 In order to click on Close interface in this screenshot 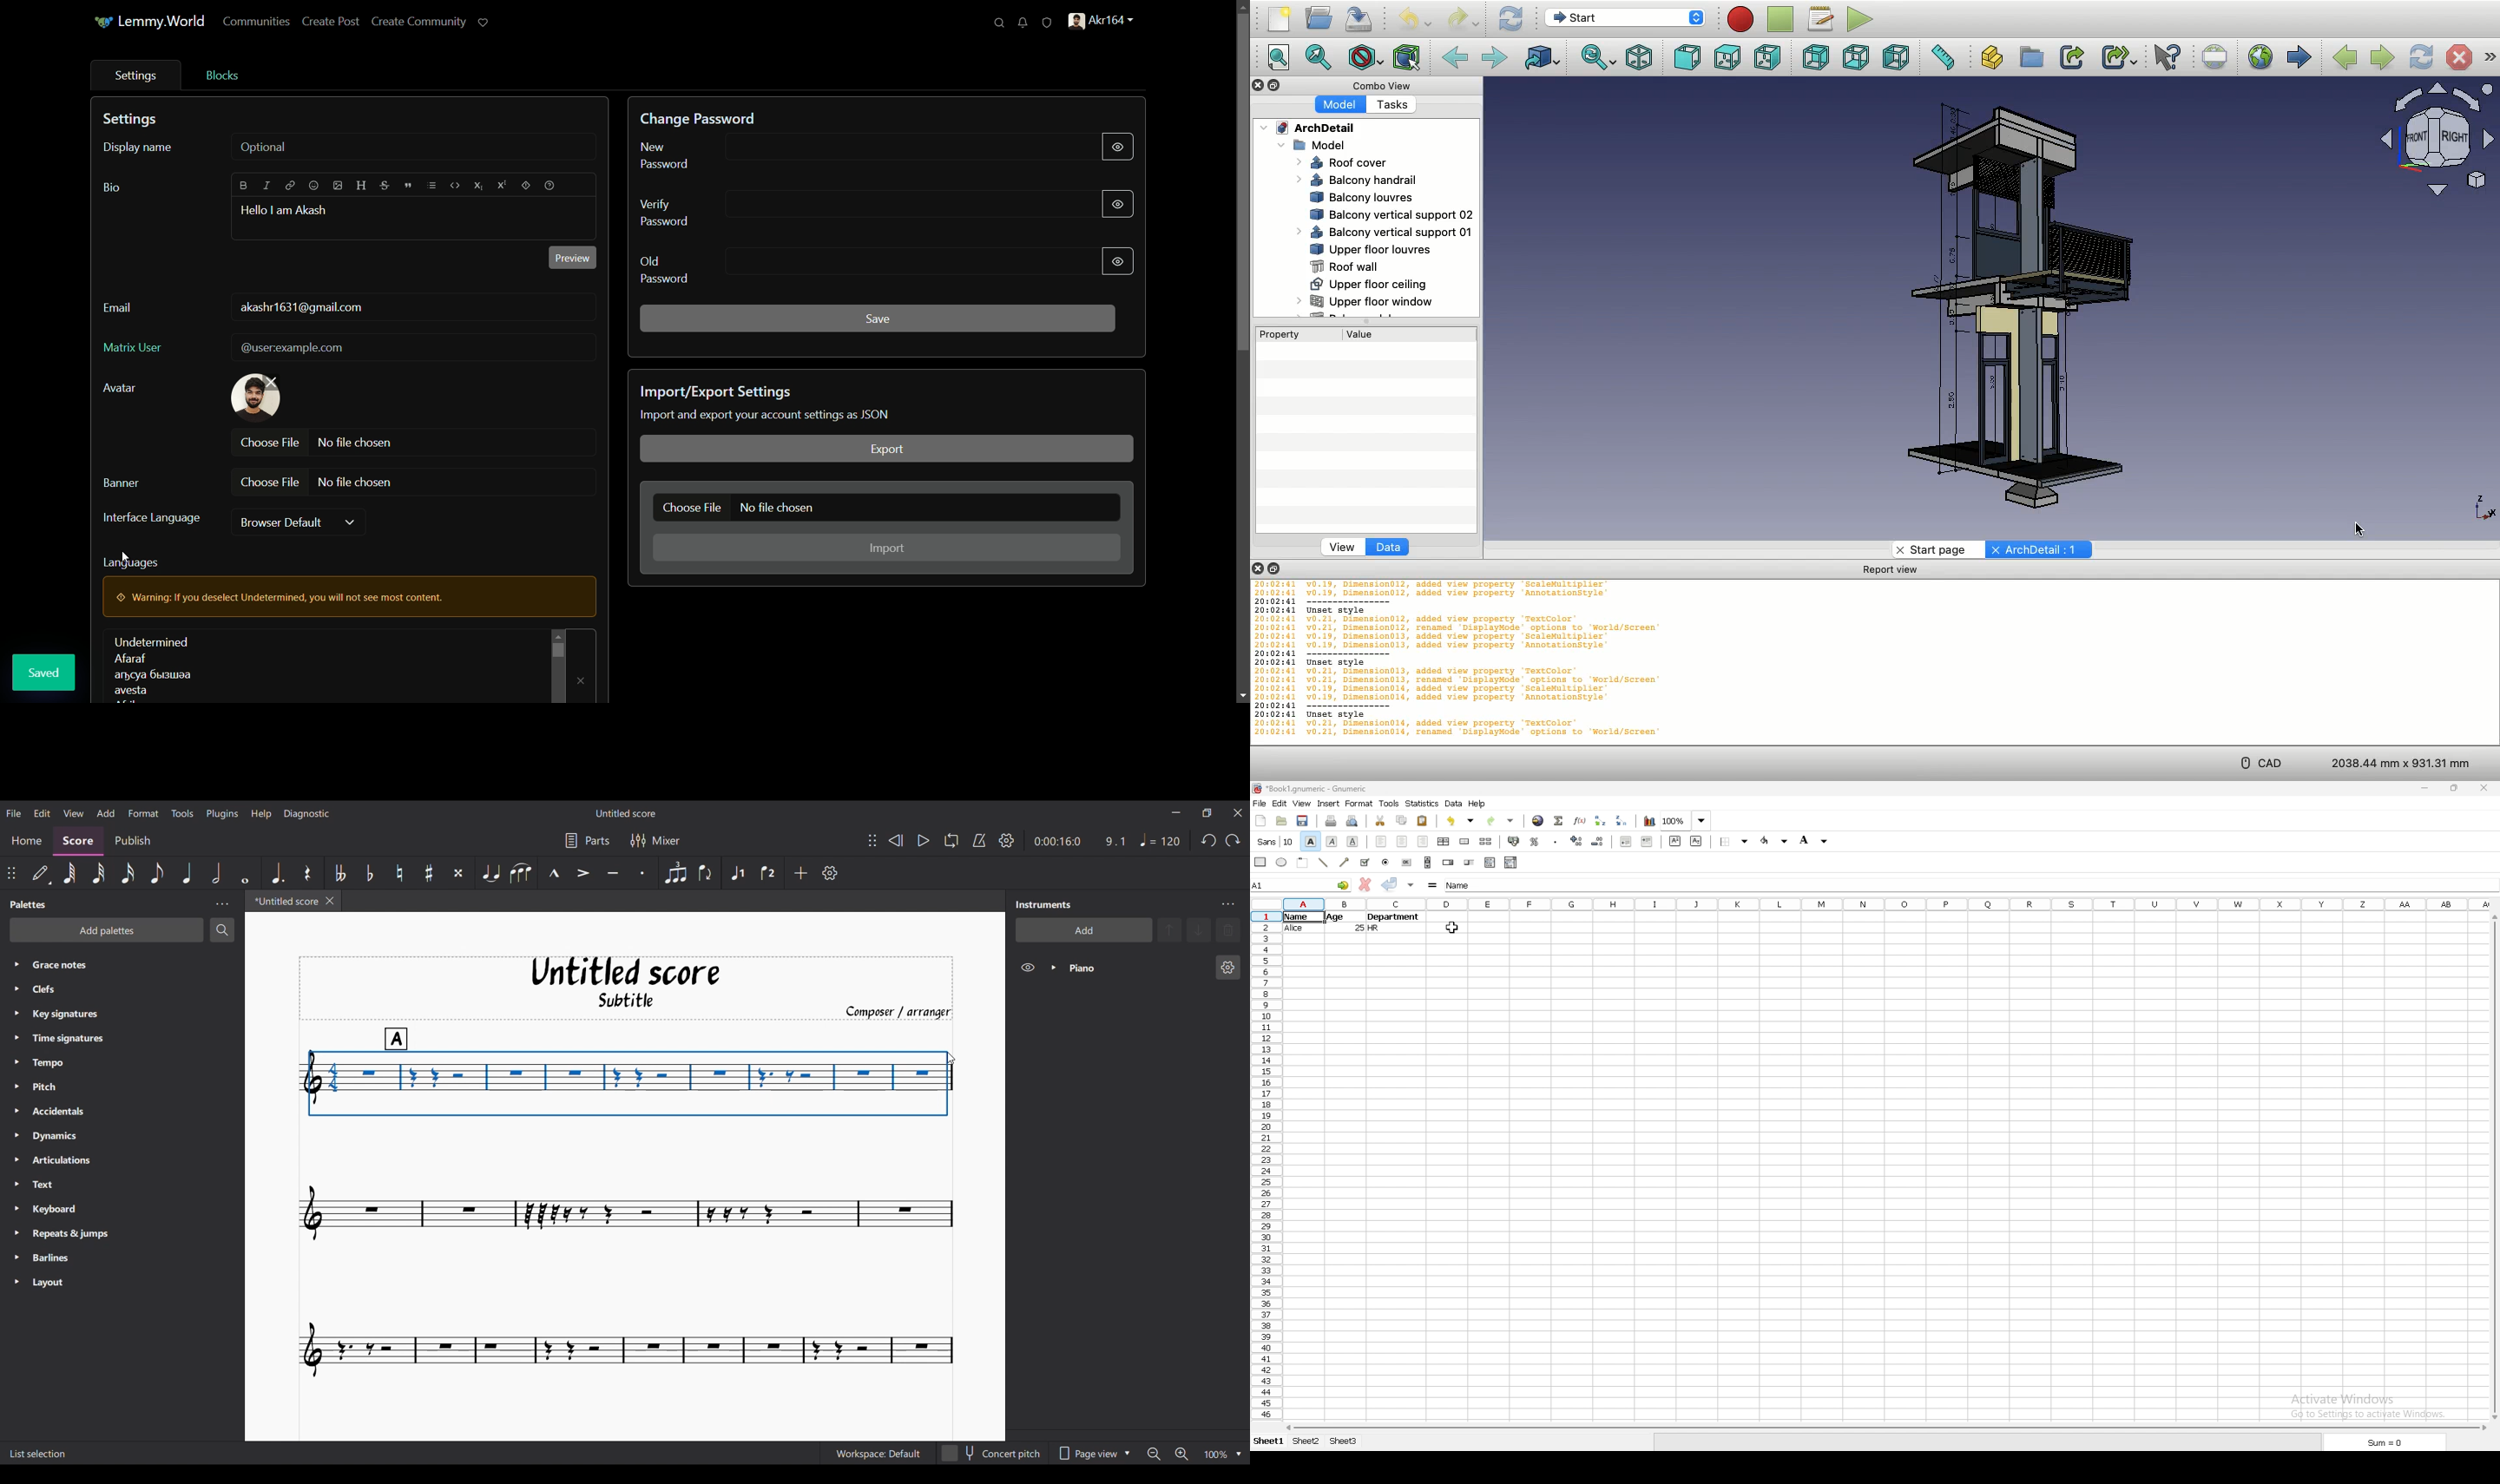, I will do `click(1238, 813)`.